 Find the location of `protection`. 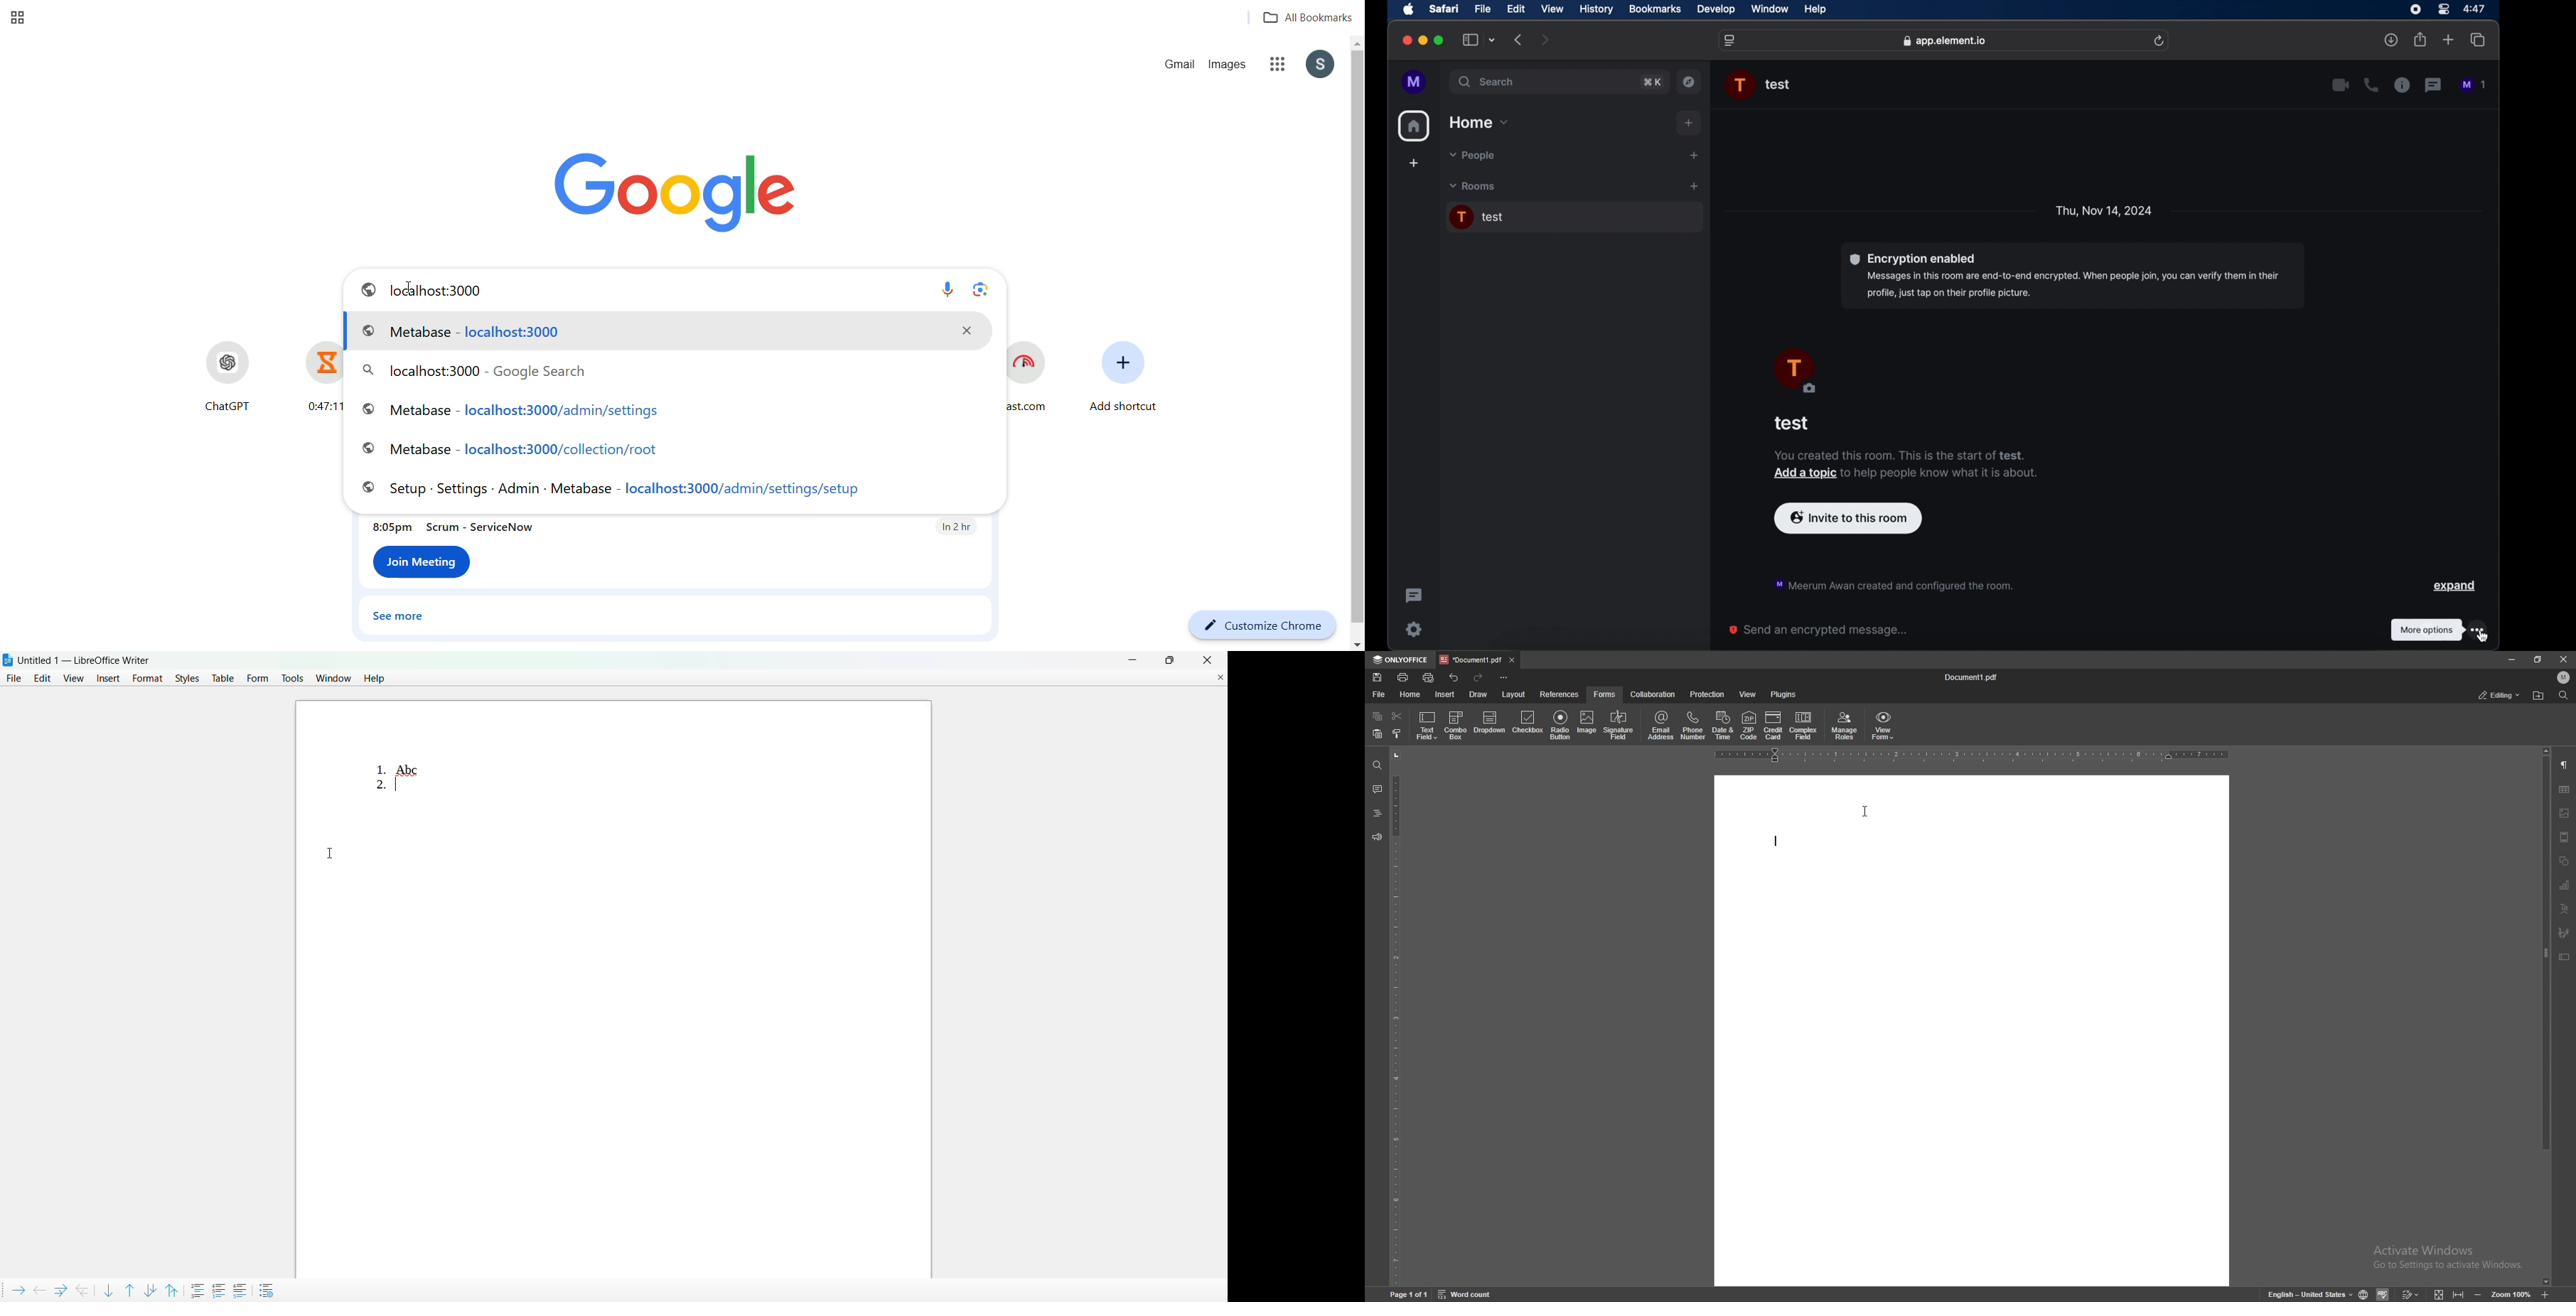

protection is located at coordinates (1709, 695).